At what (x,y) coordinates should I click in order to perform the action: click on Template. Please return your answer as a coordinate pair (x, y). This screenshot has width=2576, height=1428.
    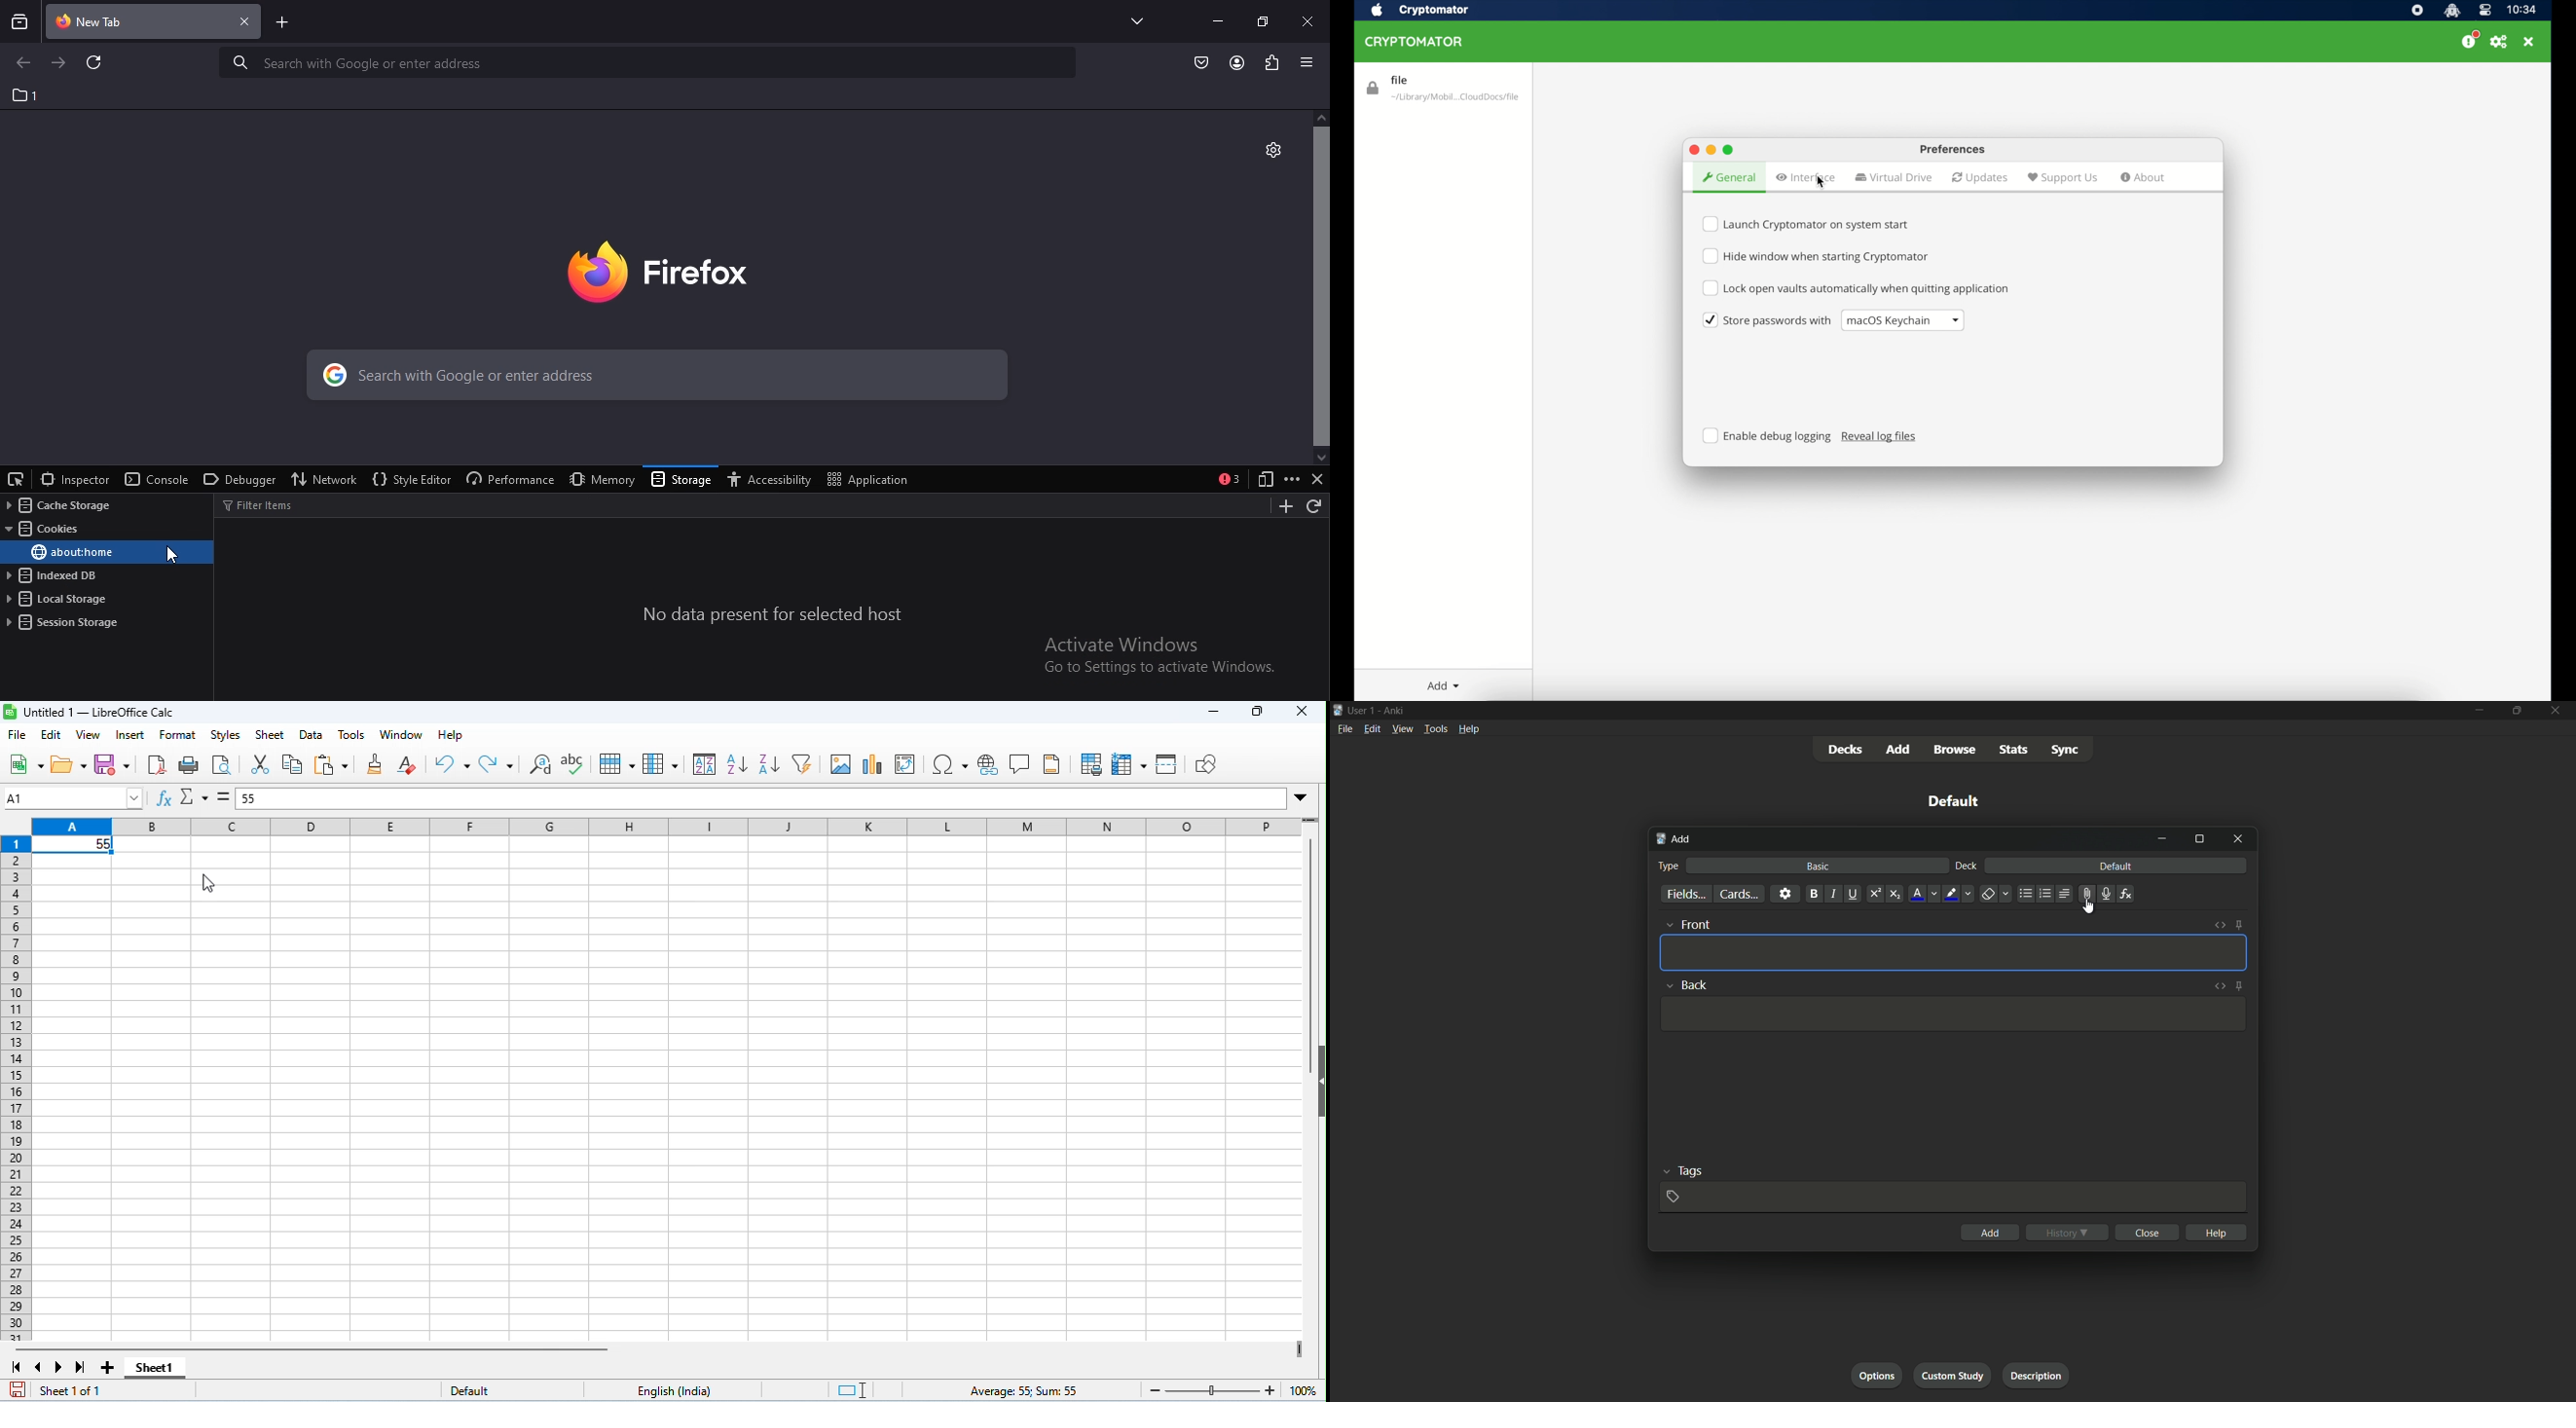
    Looking at the image, I should click on (1952, 1013).